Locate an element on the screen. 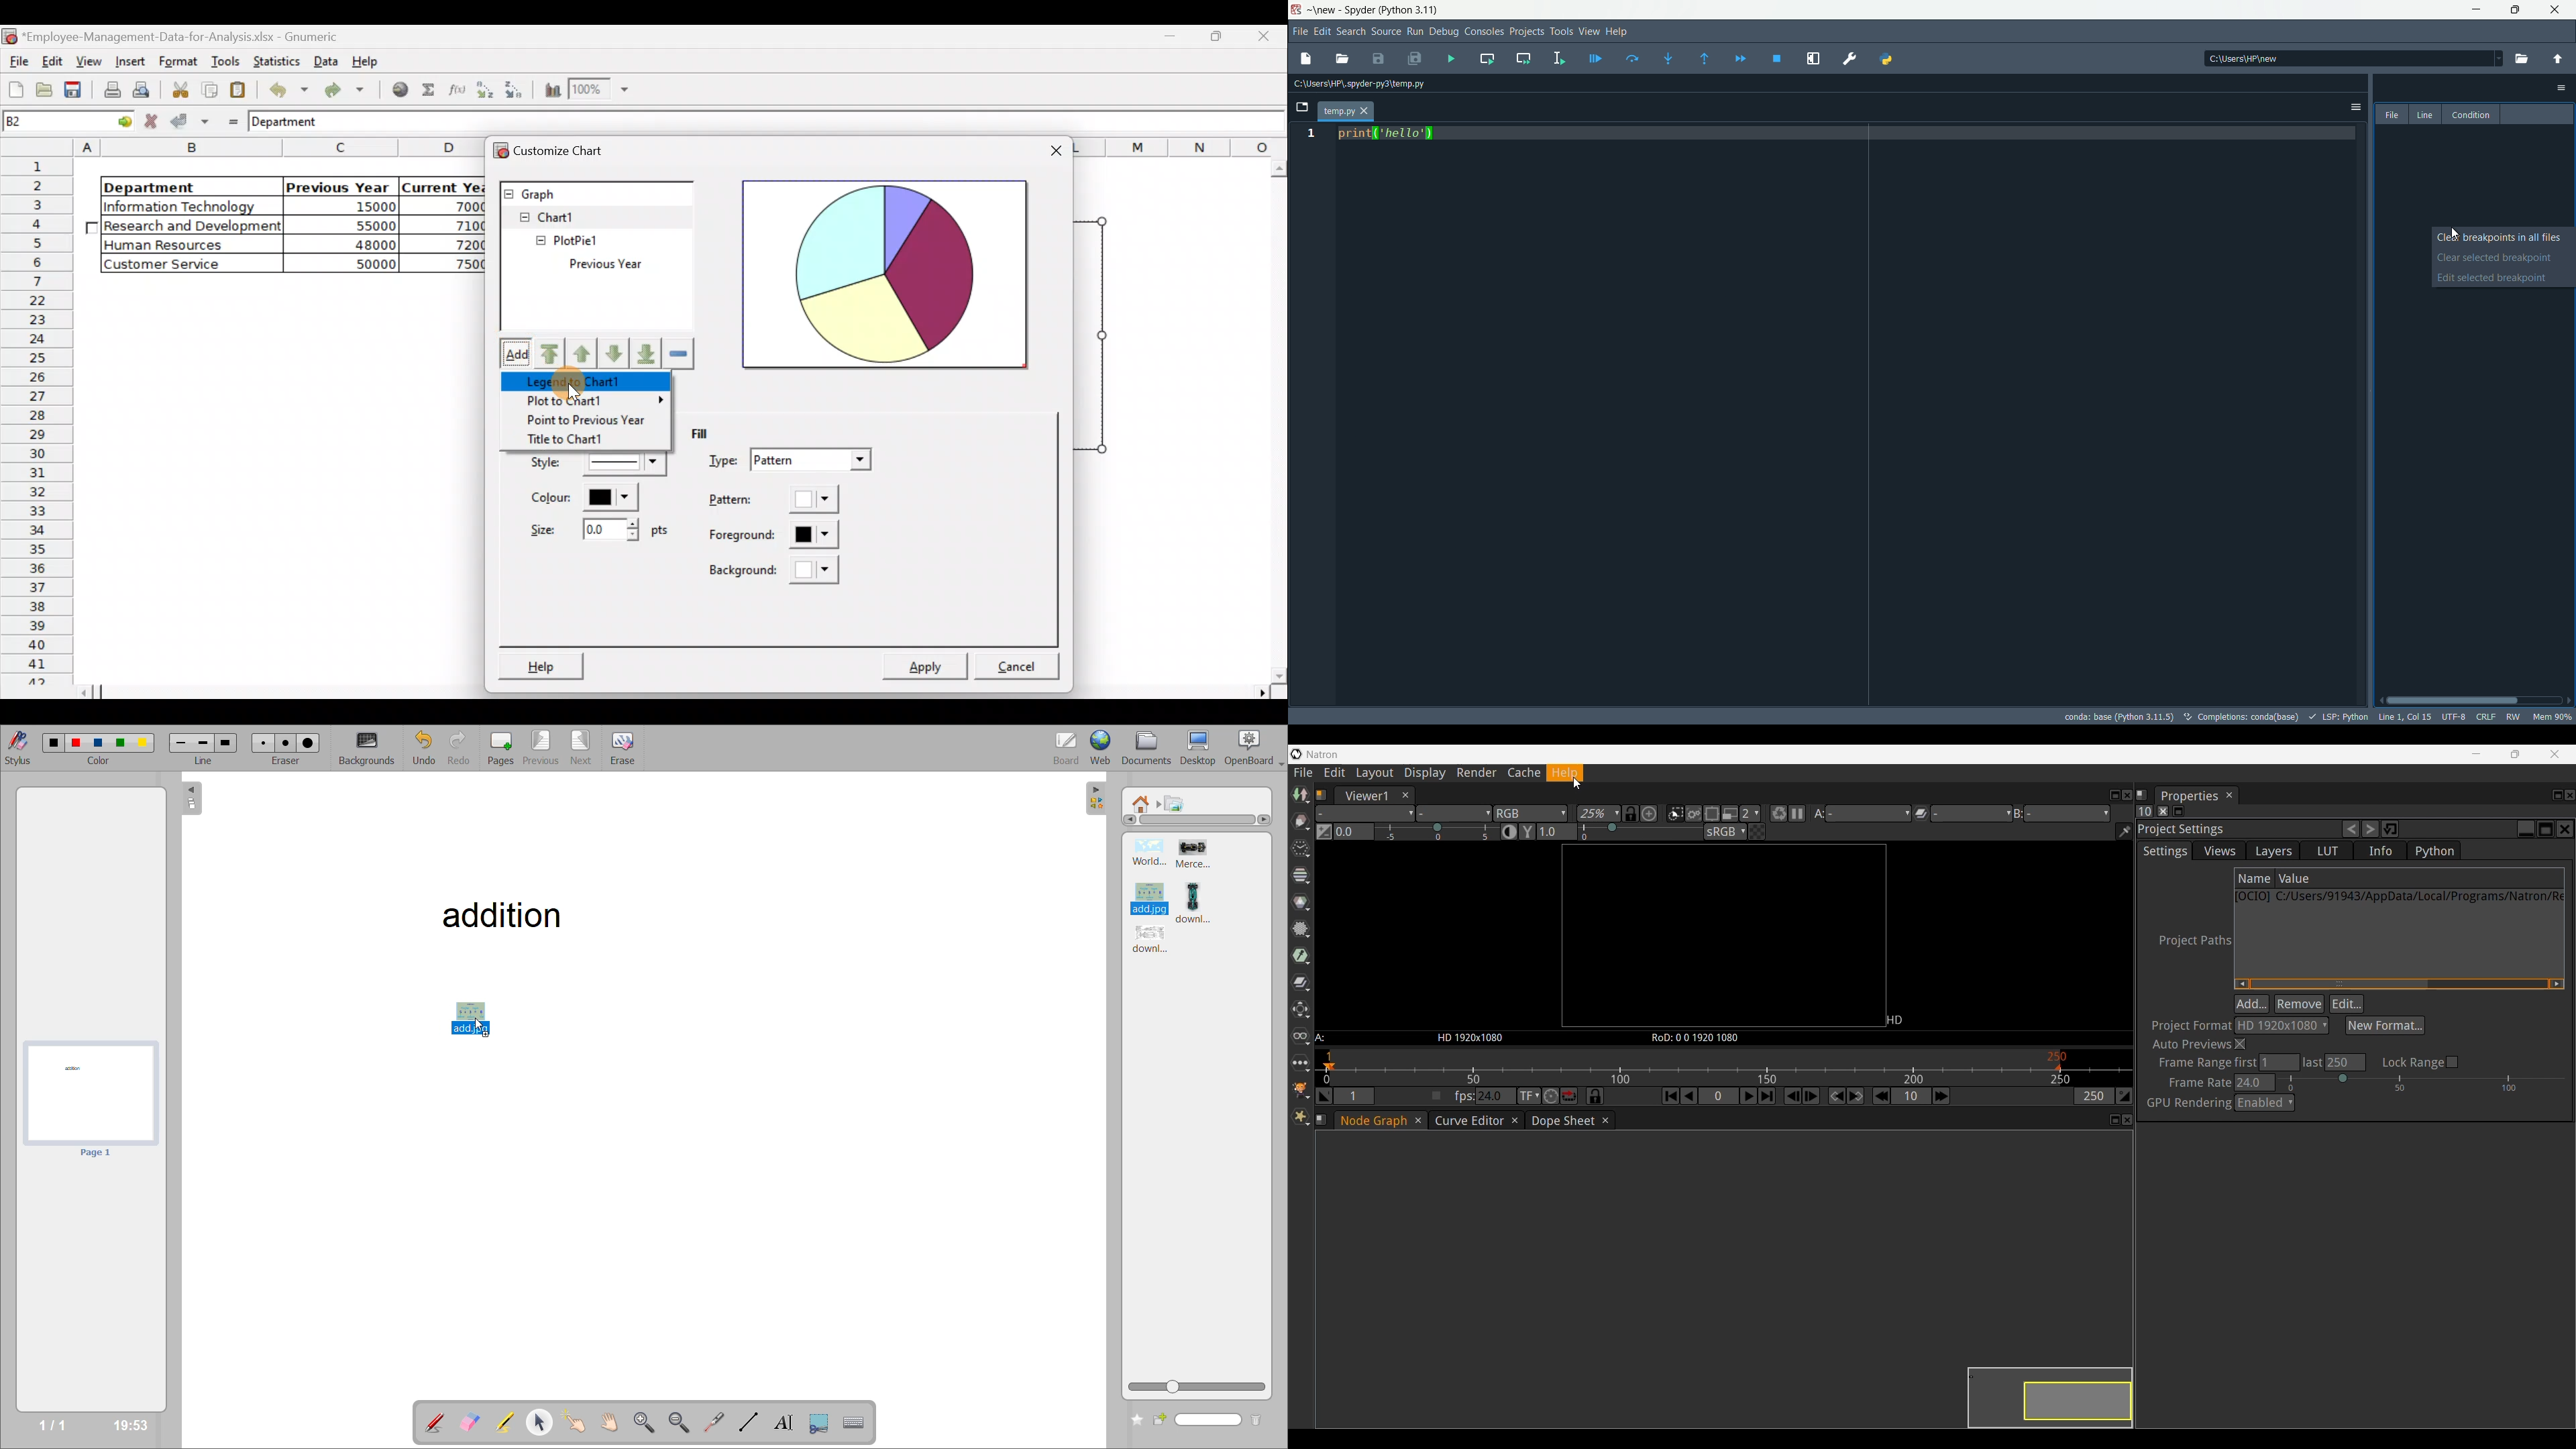  run current cell and go to the next one is located at coordinates (1522, 57).